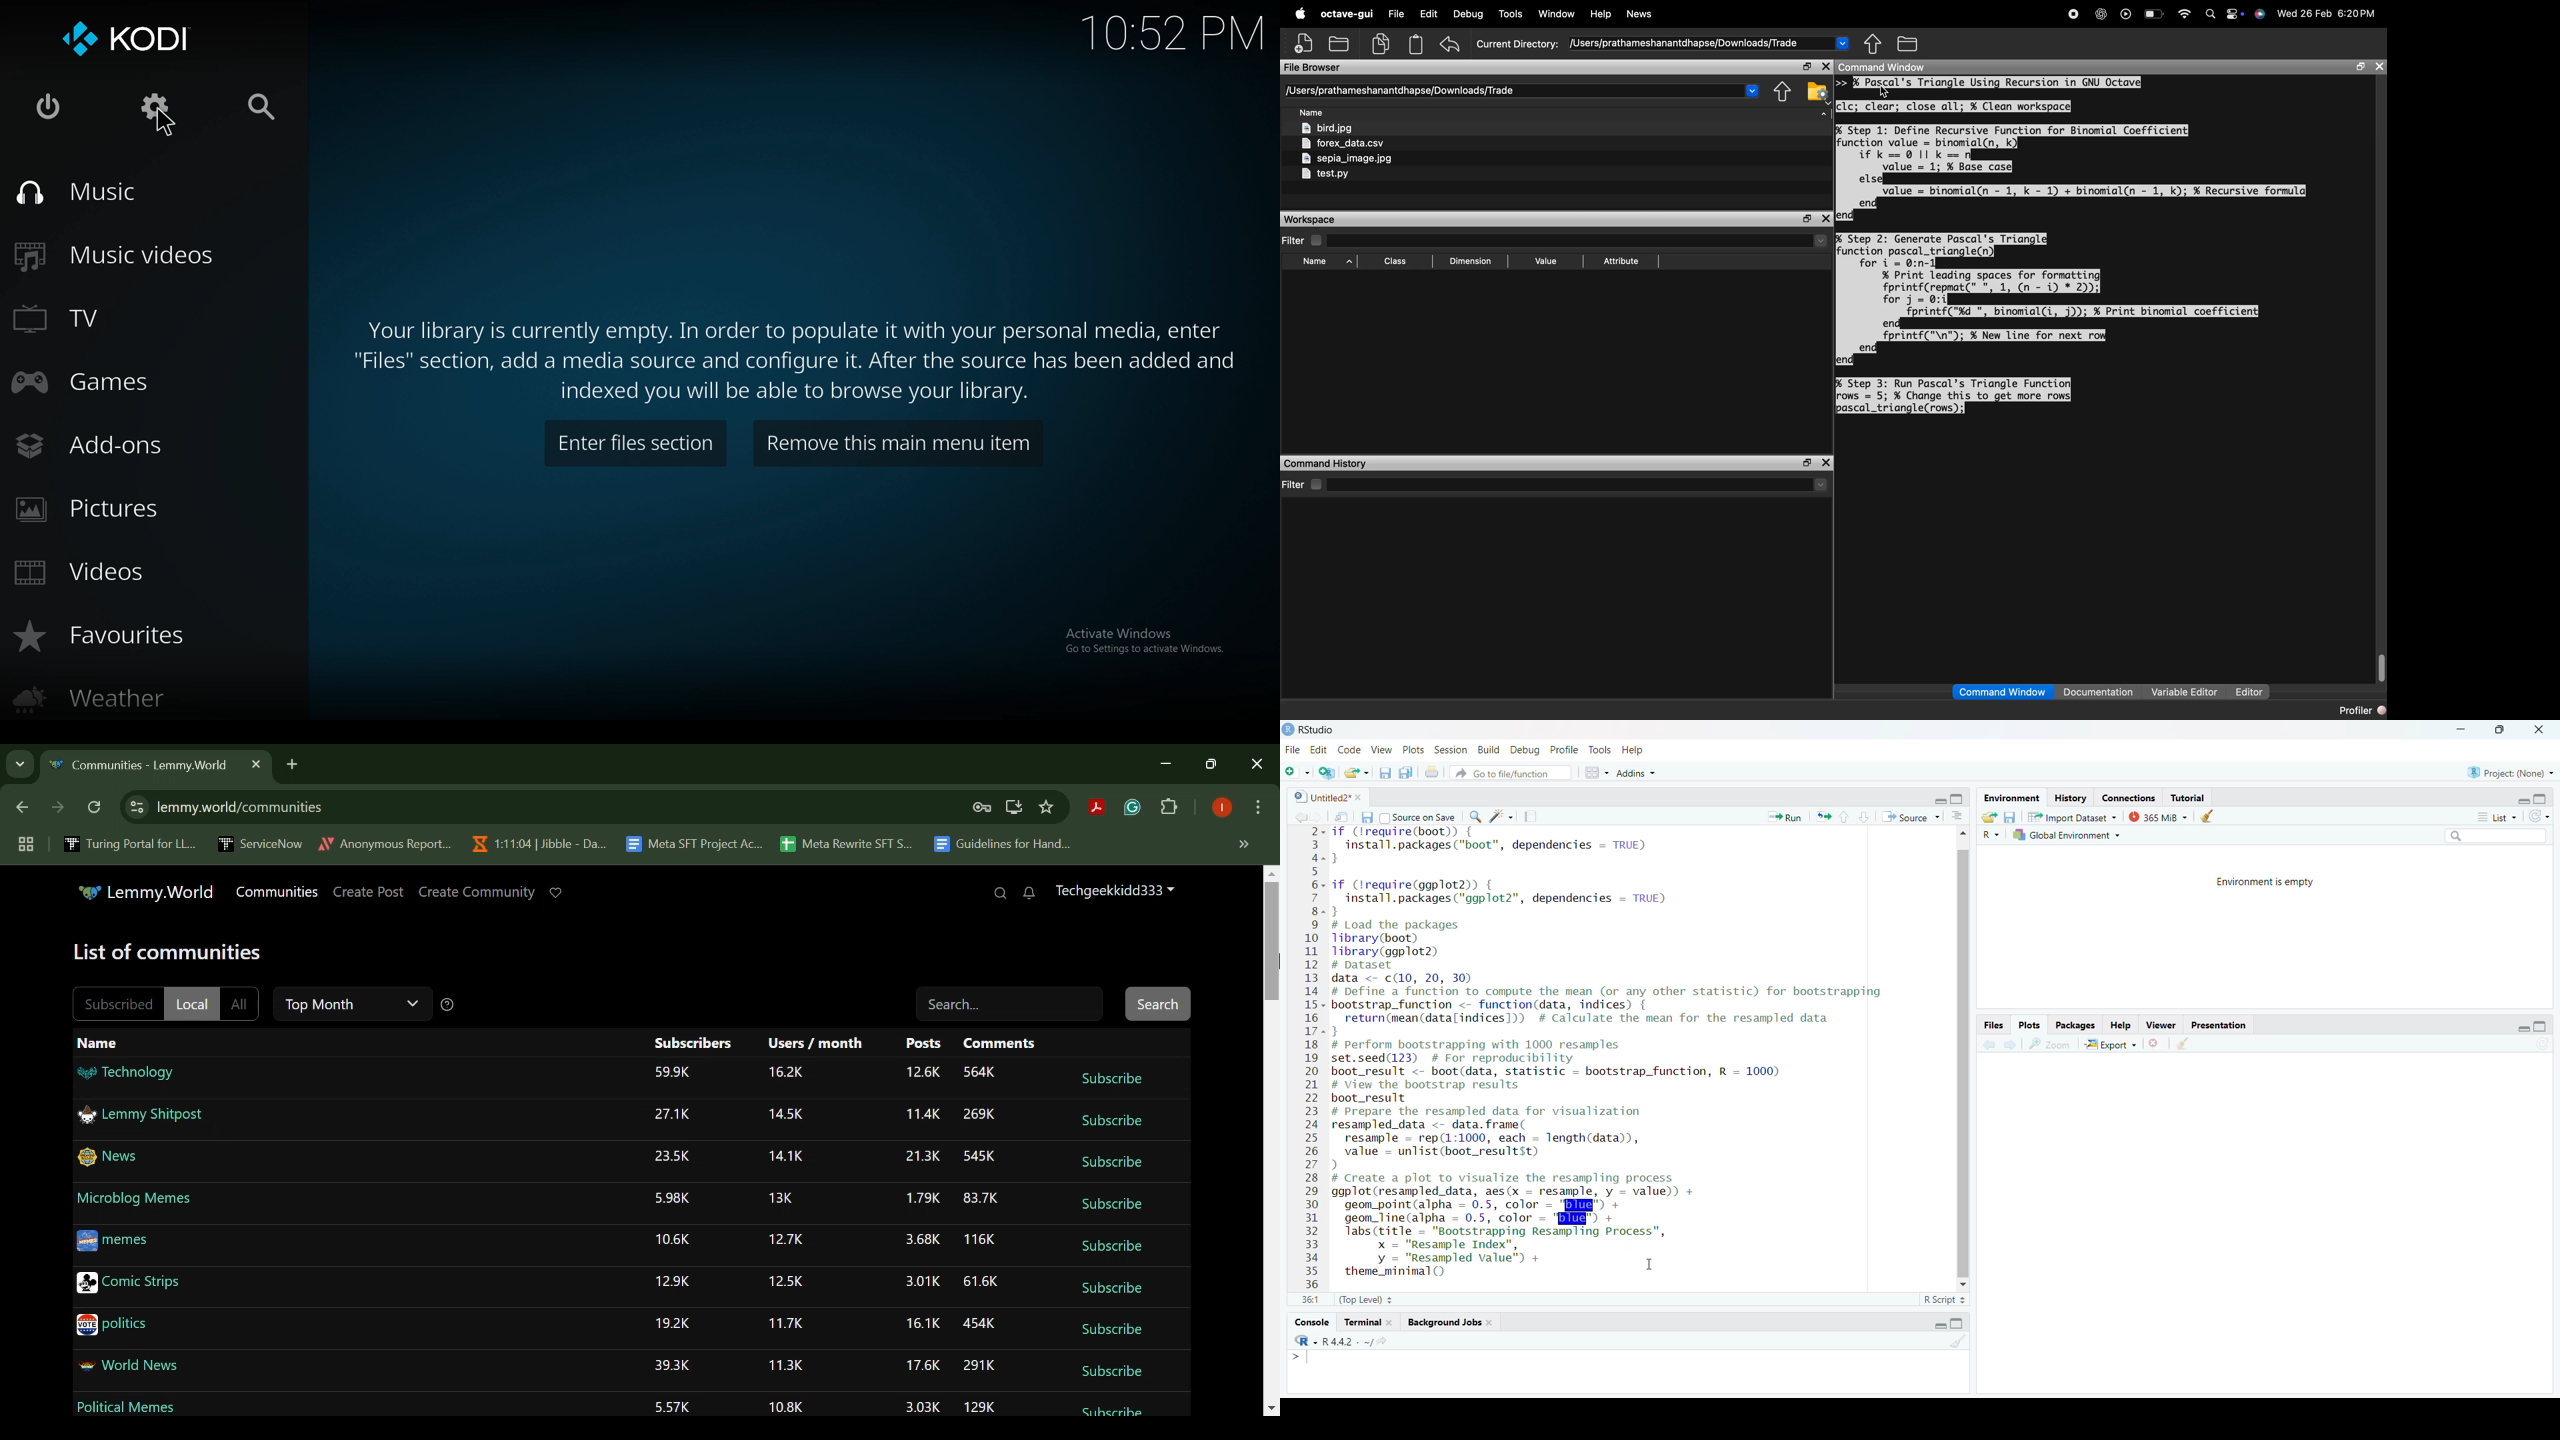  I want to click on clear history, so click(2210, 817).